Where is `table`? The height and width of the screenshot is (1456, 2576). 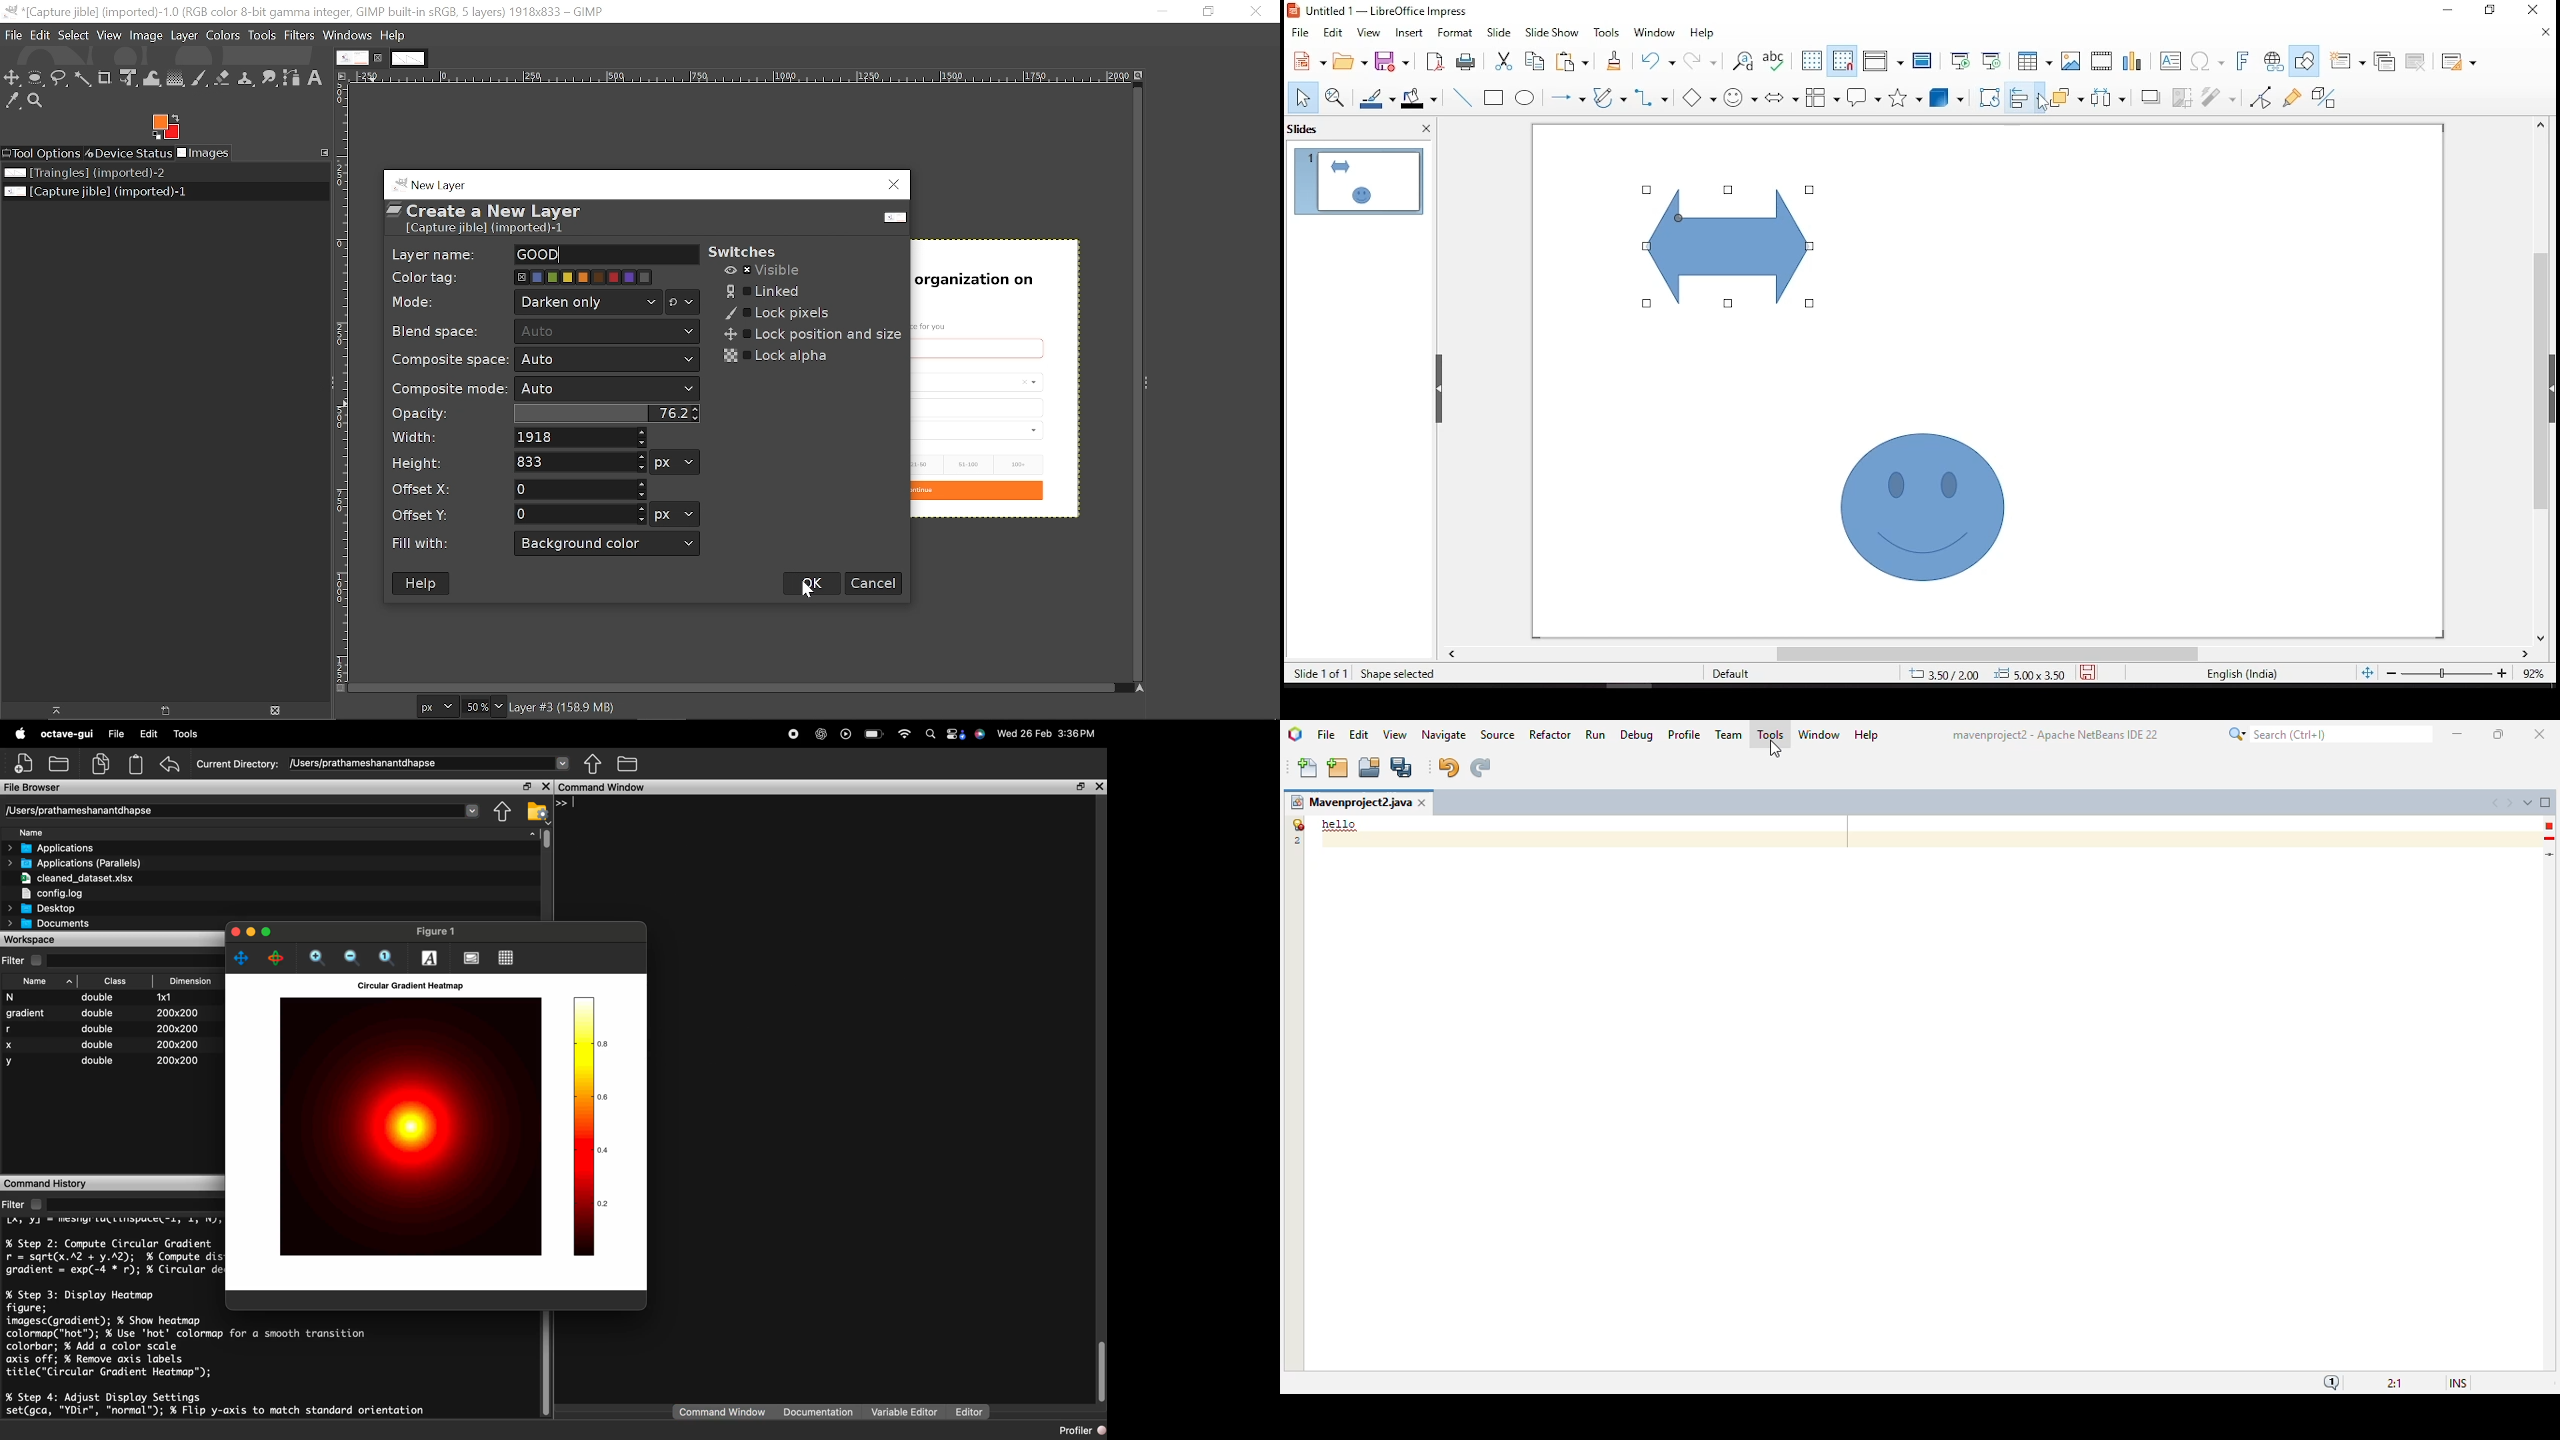 table is located at coordinates (2035, 62).